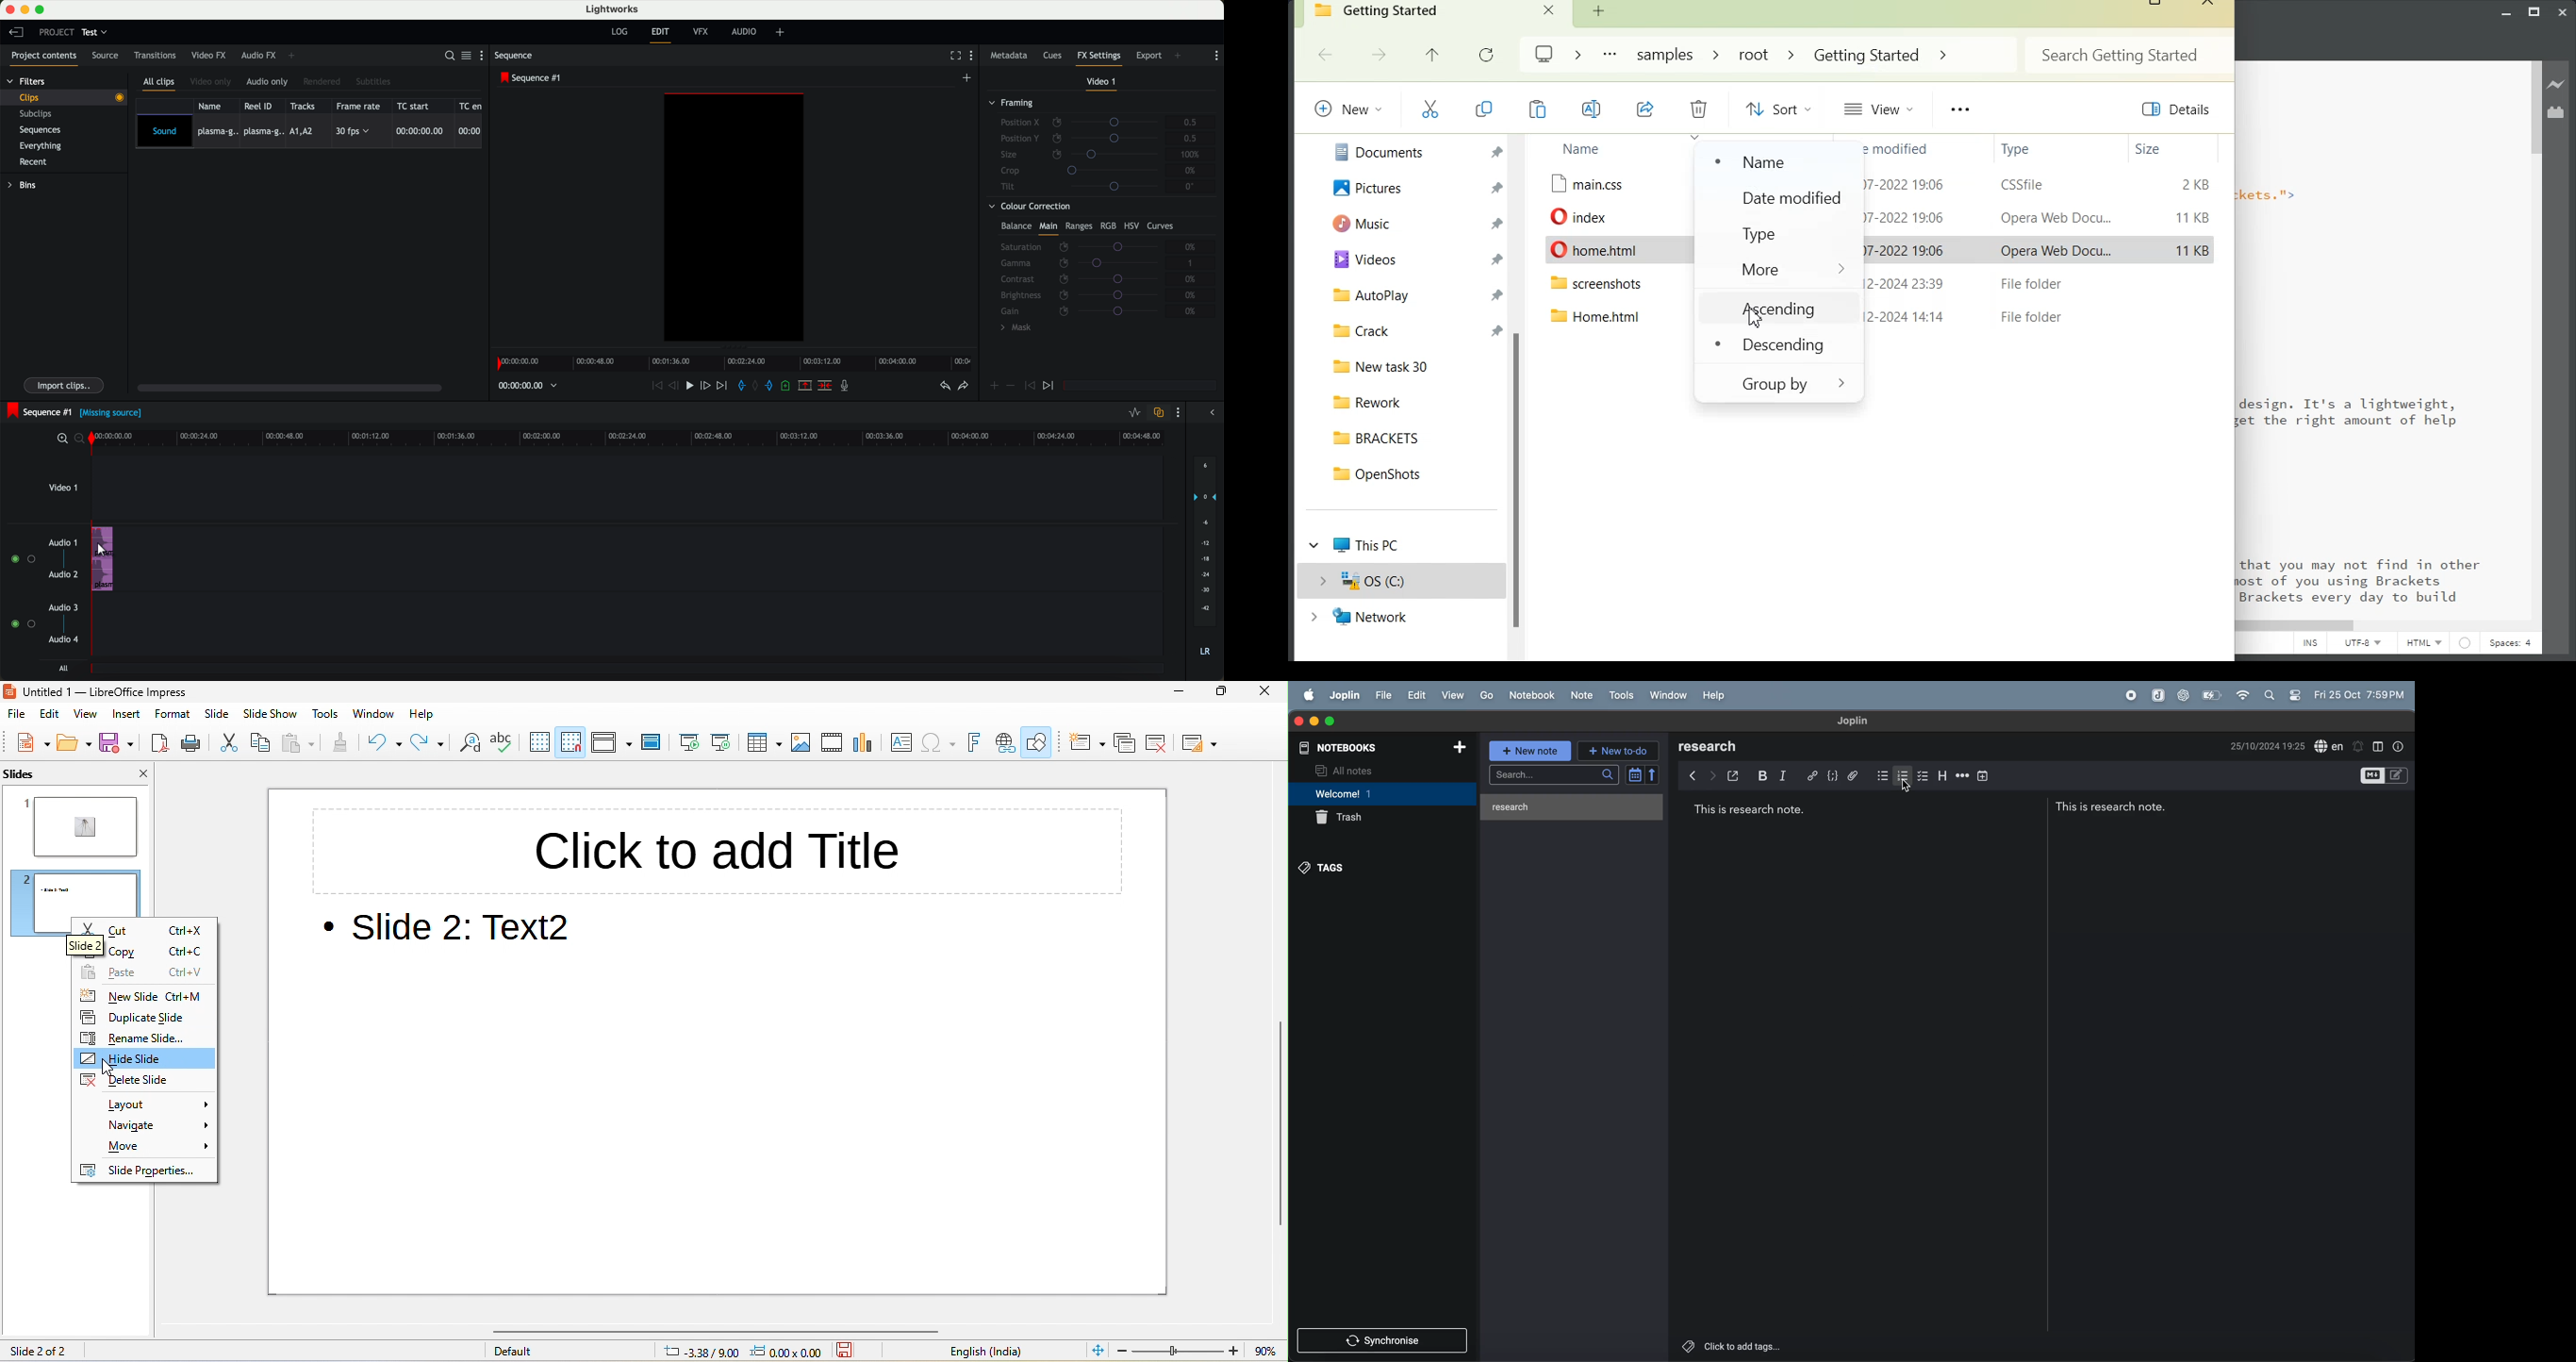 The height and width of the screenshot is (1372, 2576). What do you see at coordinates (2295, 697) in the screenshot?
I see `Dark theme Toggle ` at bounding box center [2295, 697].